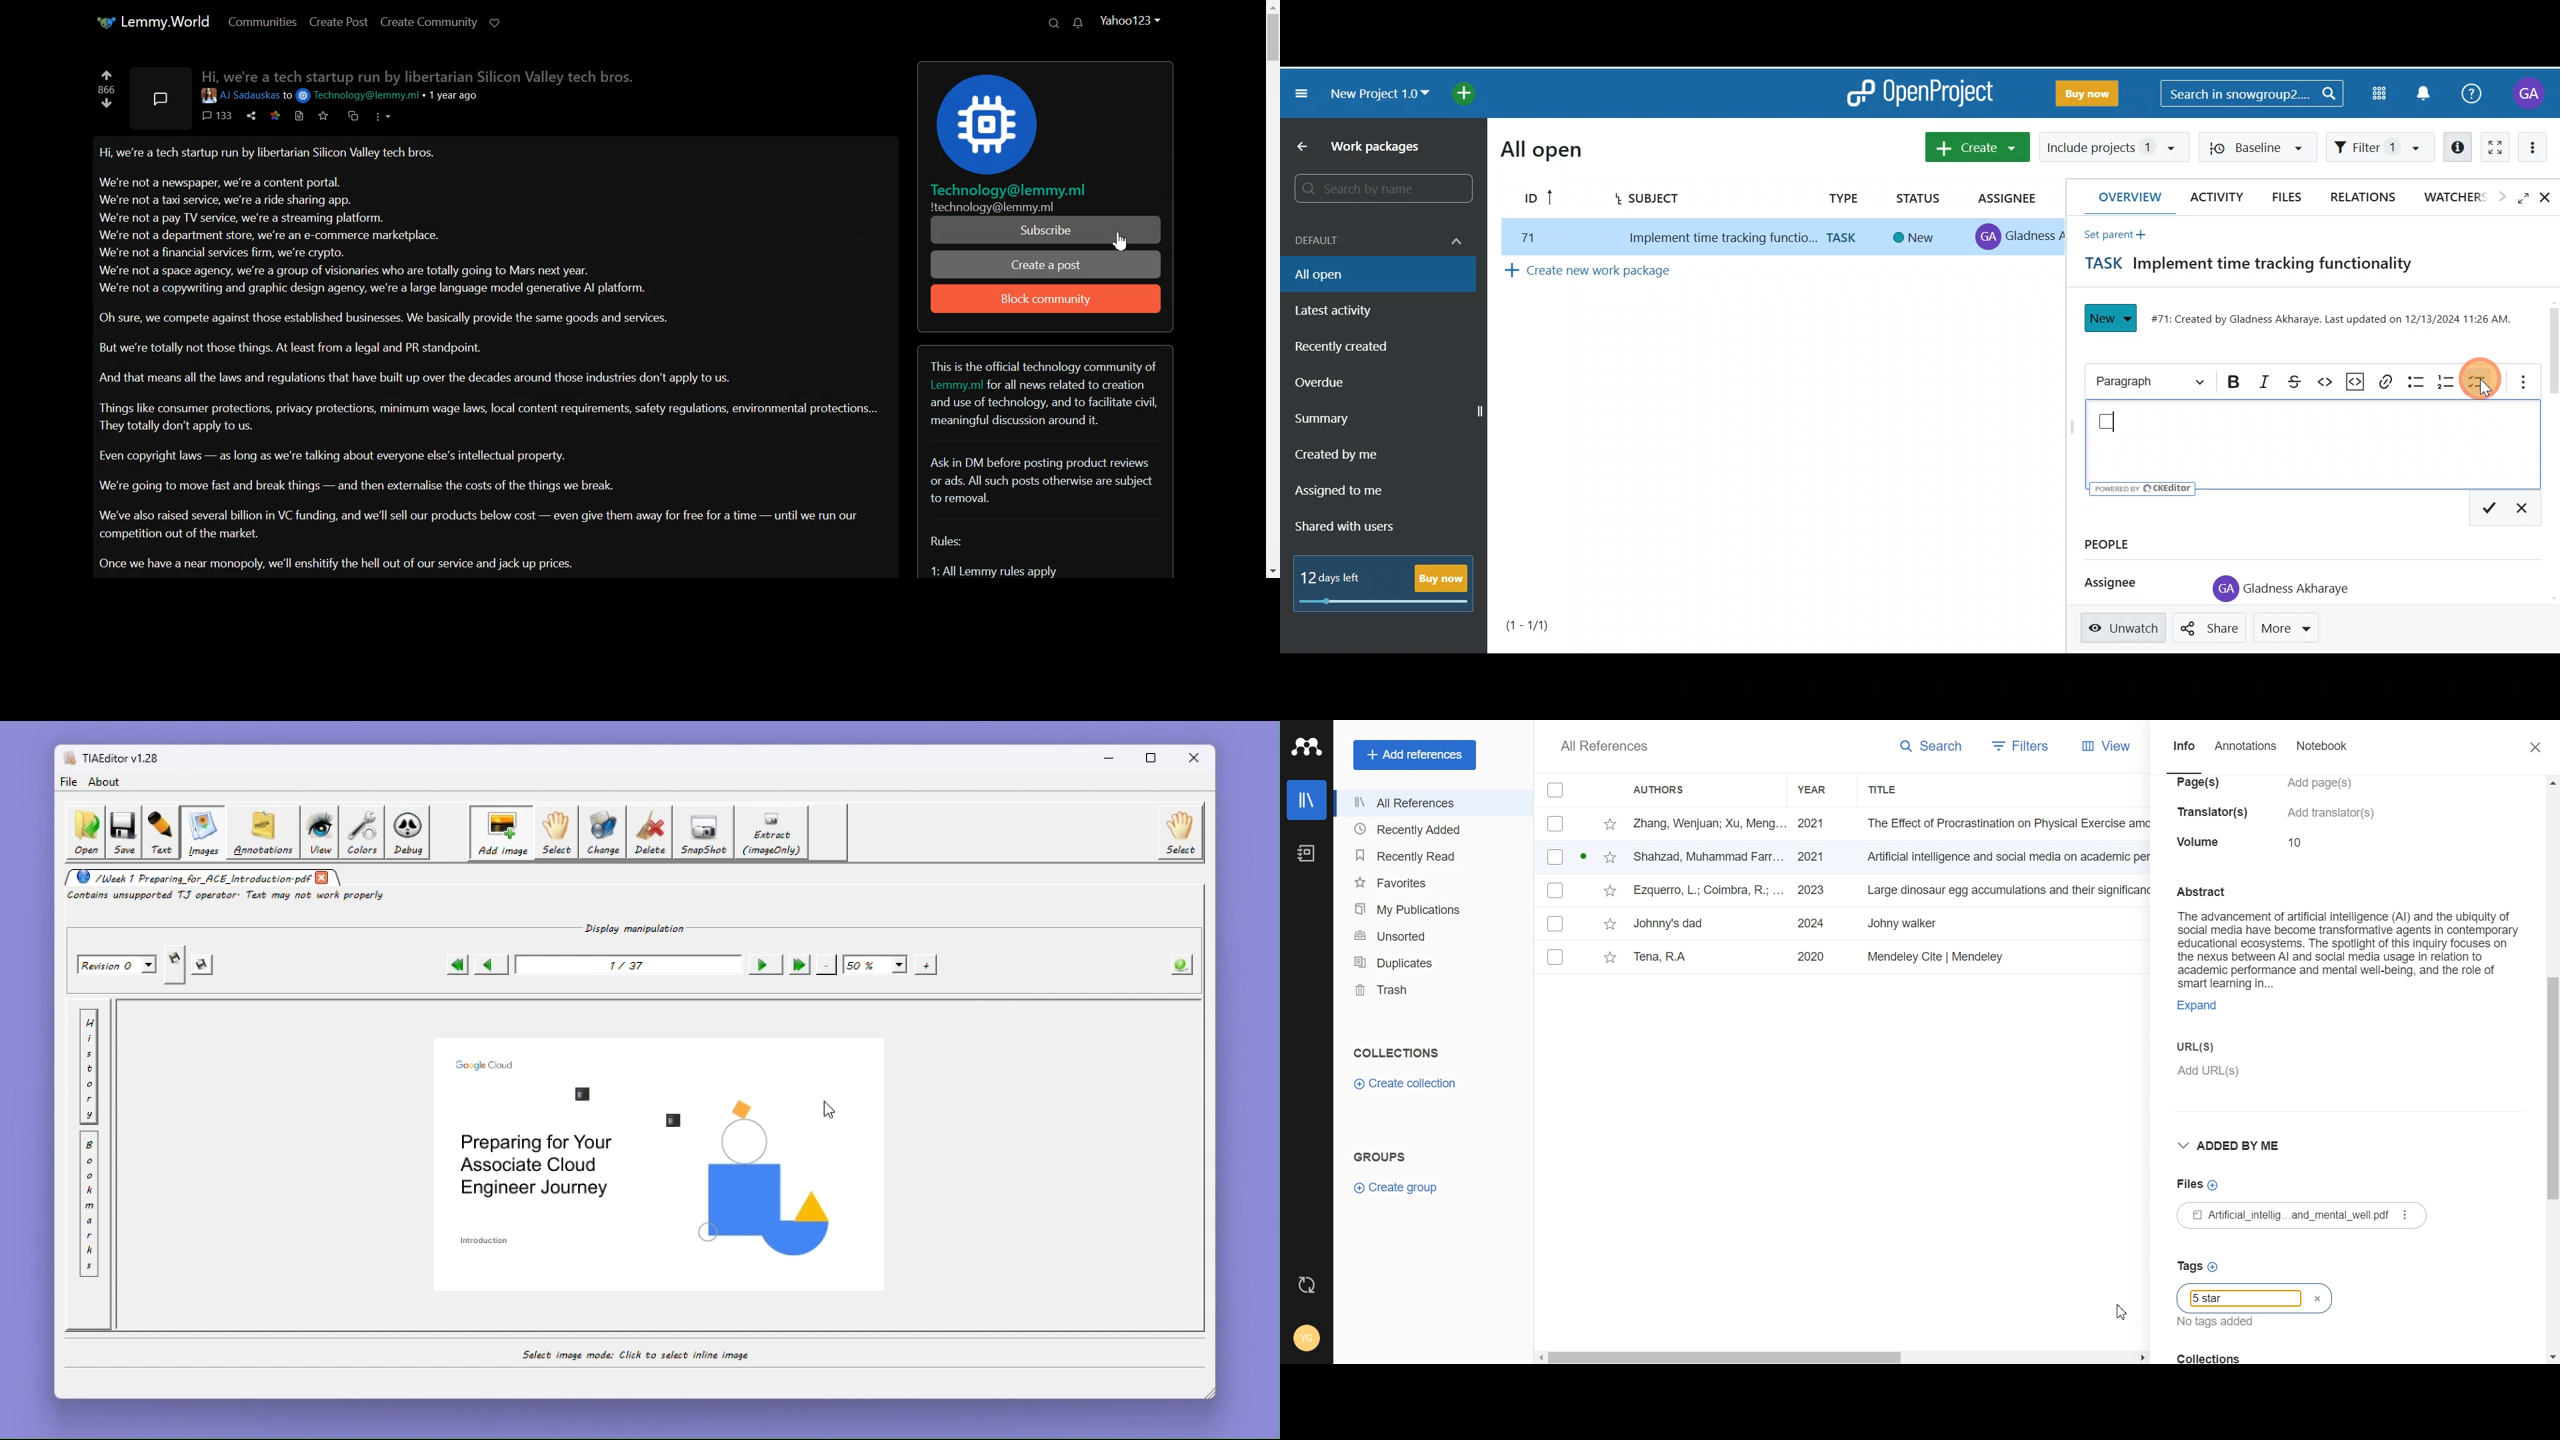  Describe the element at coordinates (2524, 95) in the screenshot. I see `Account name` at that location.